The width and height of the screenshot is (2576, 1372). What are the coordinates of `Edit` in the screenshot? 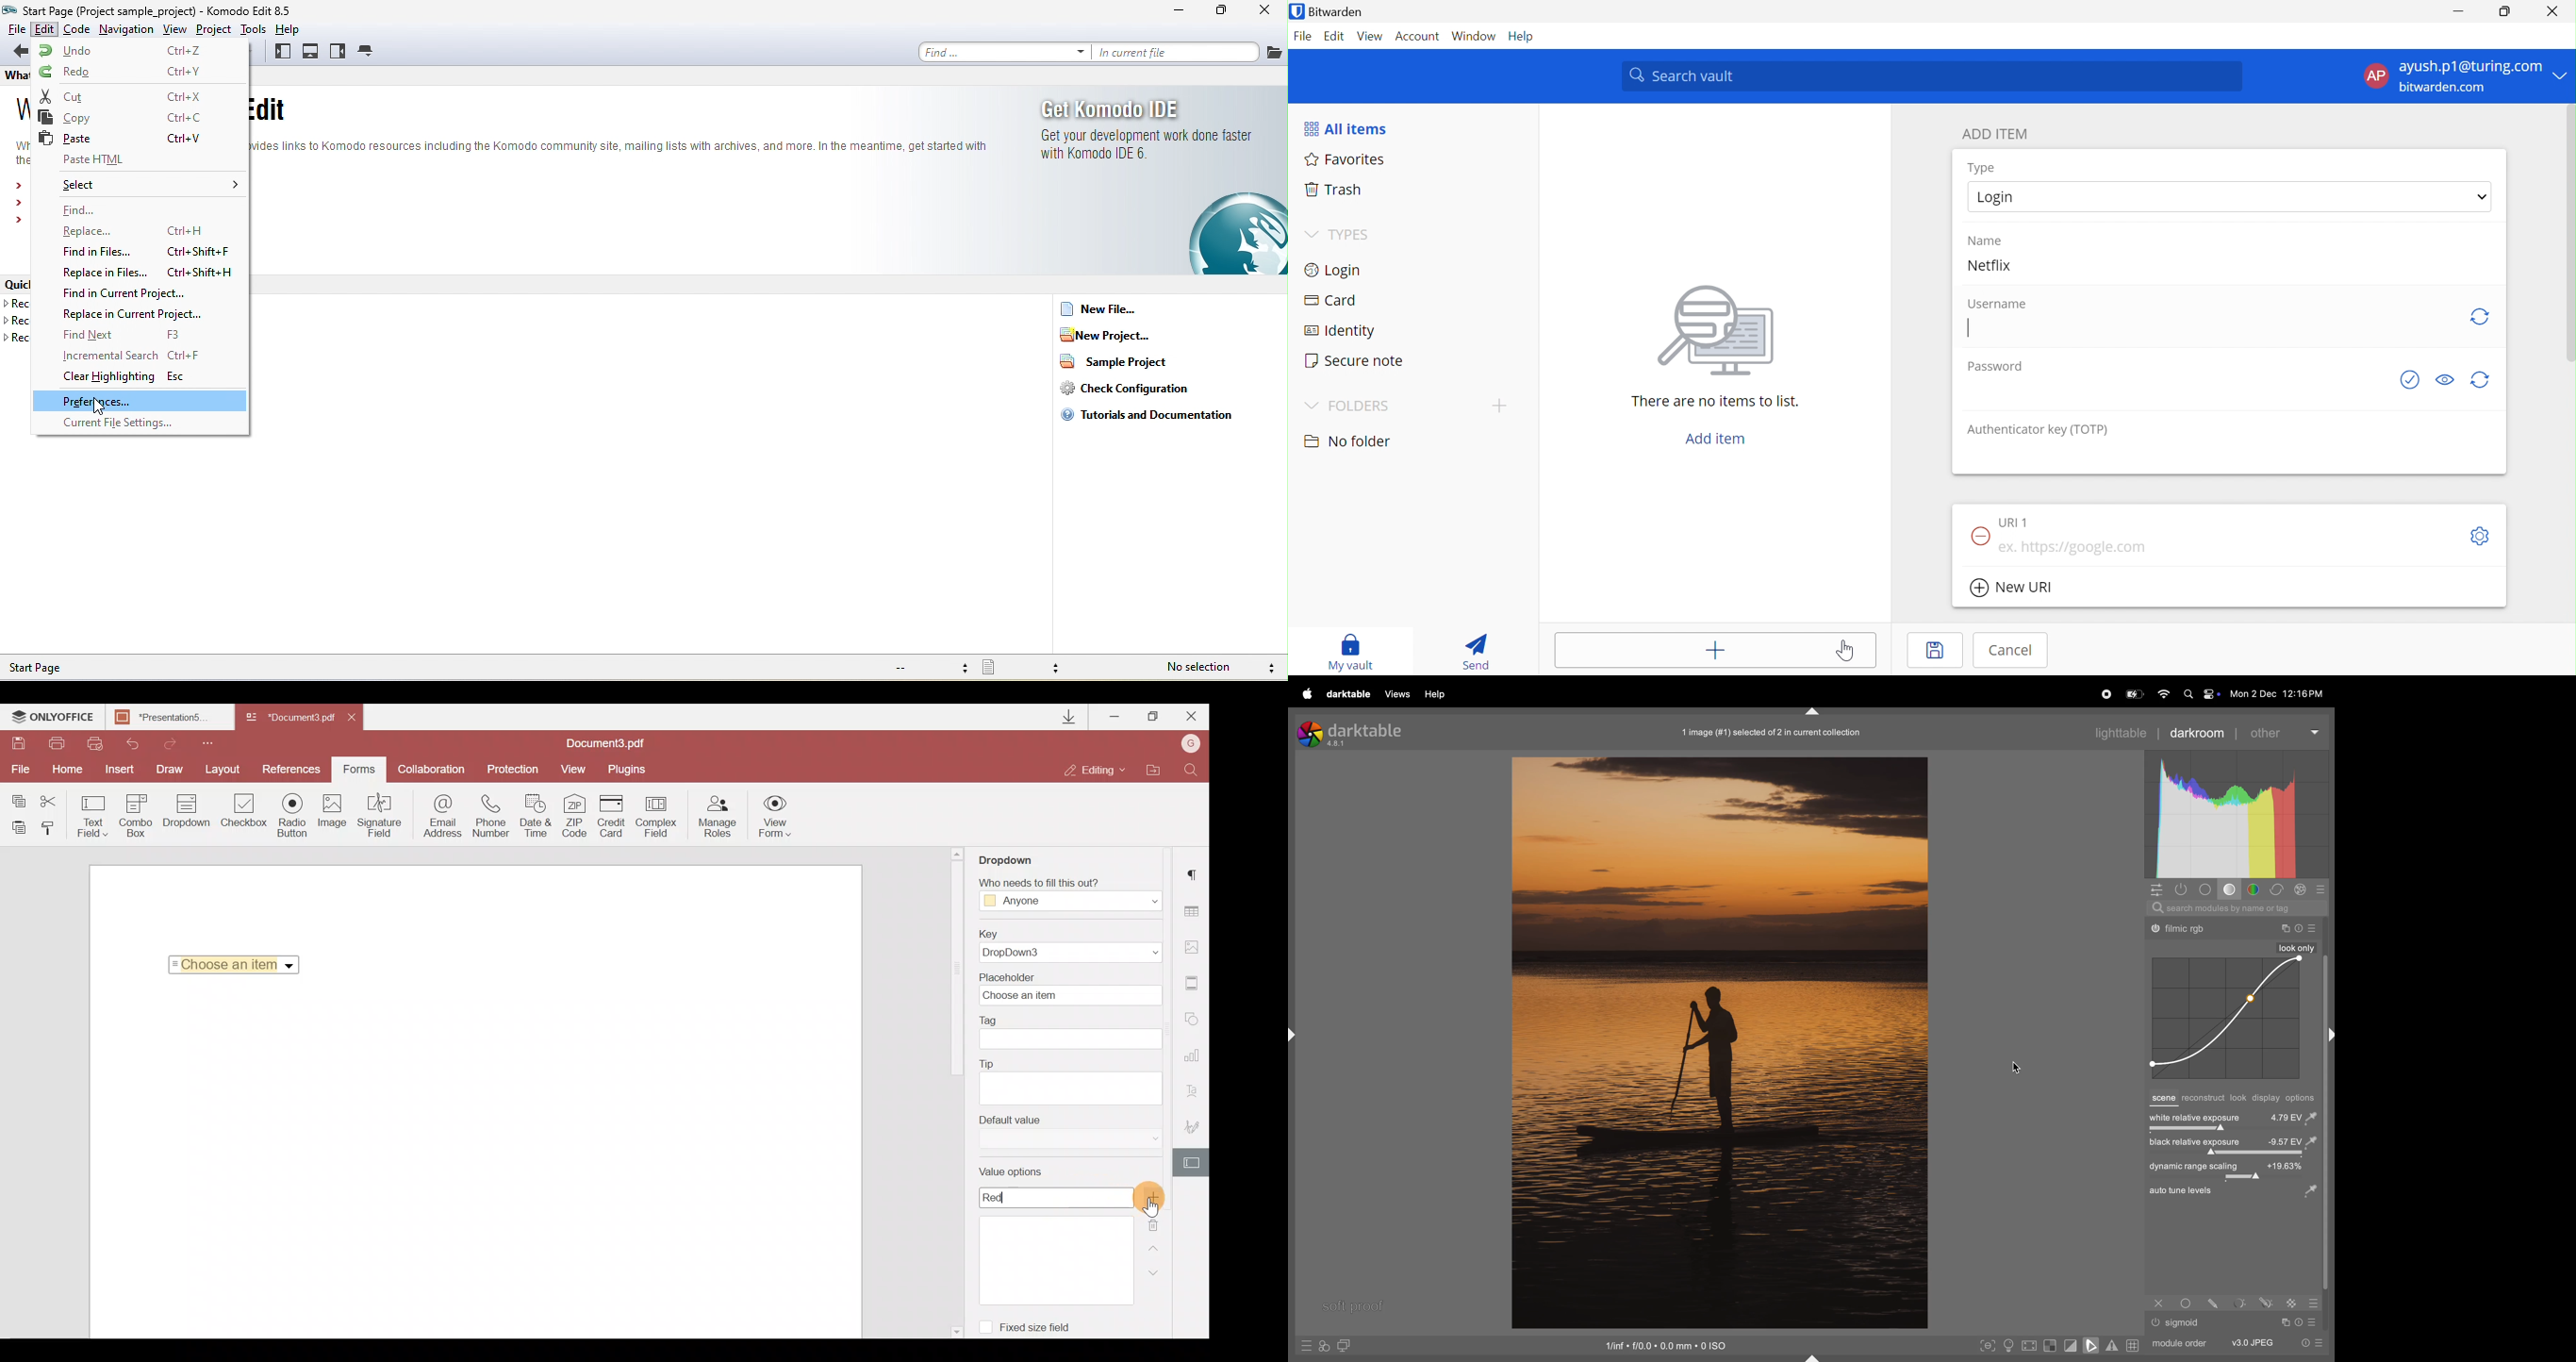 It's located at (1336, 37).